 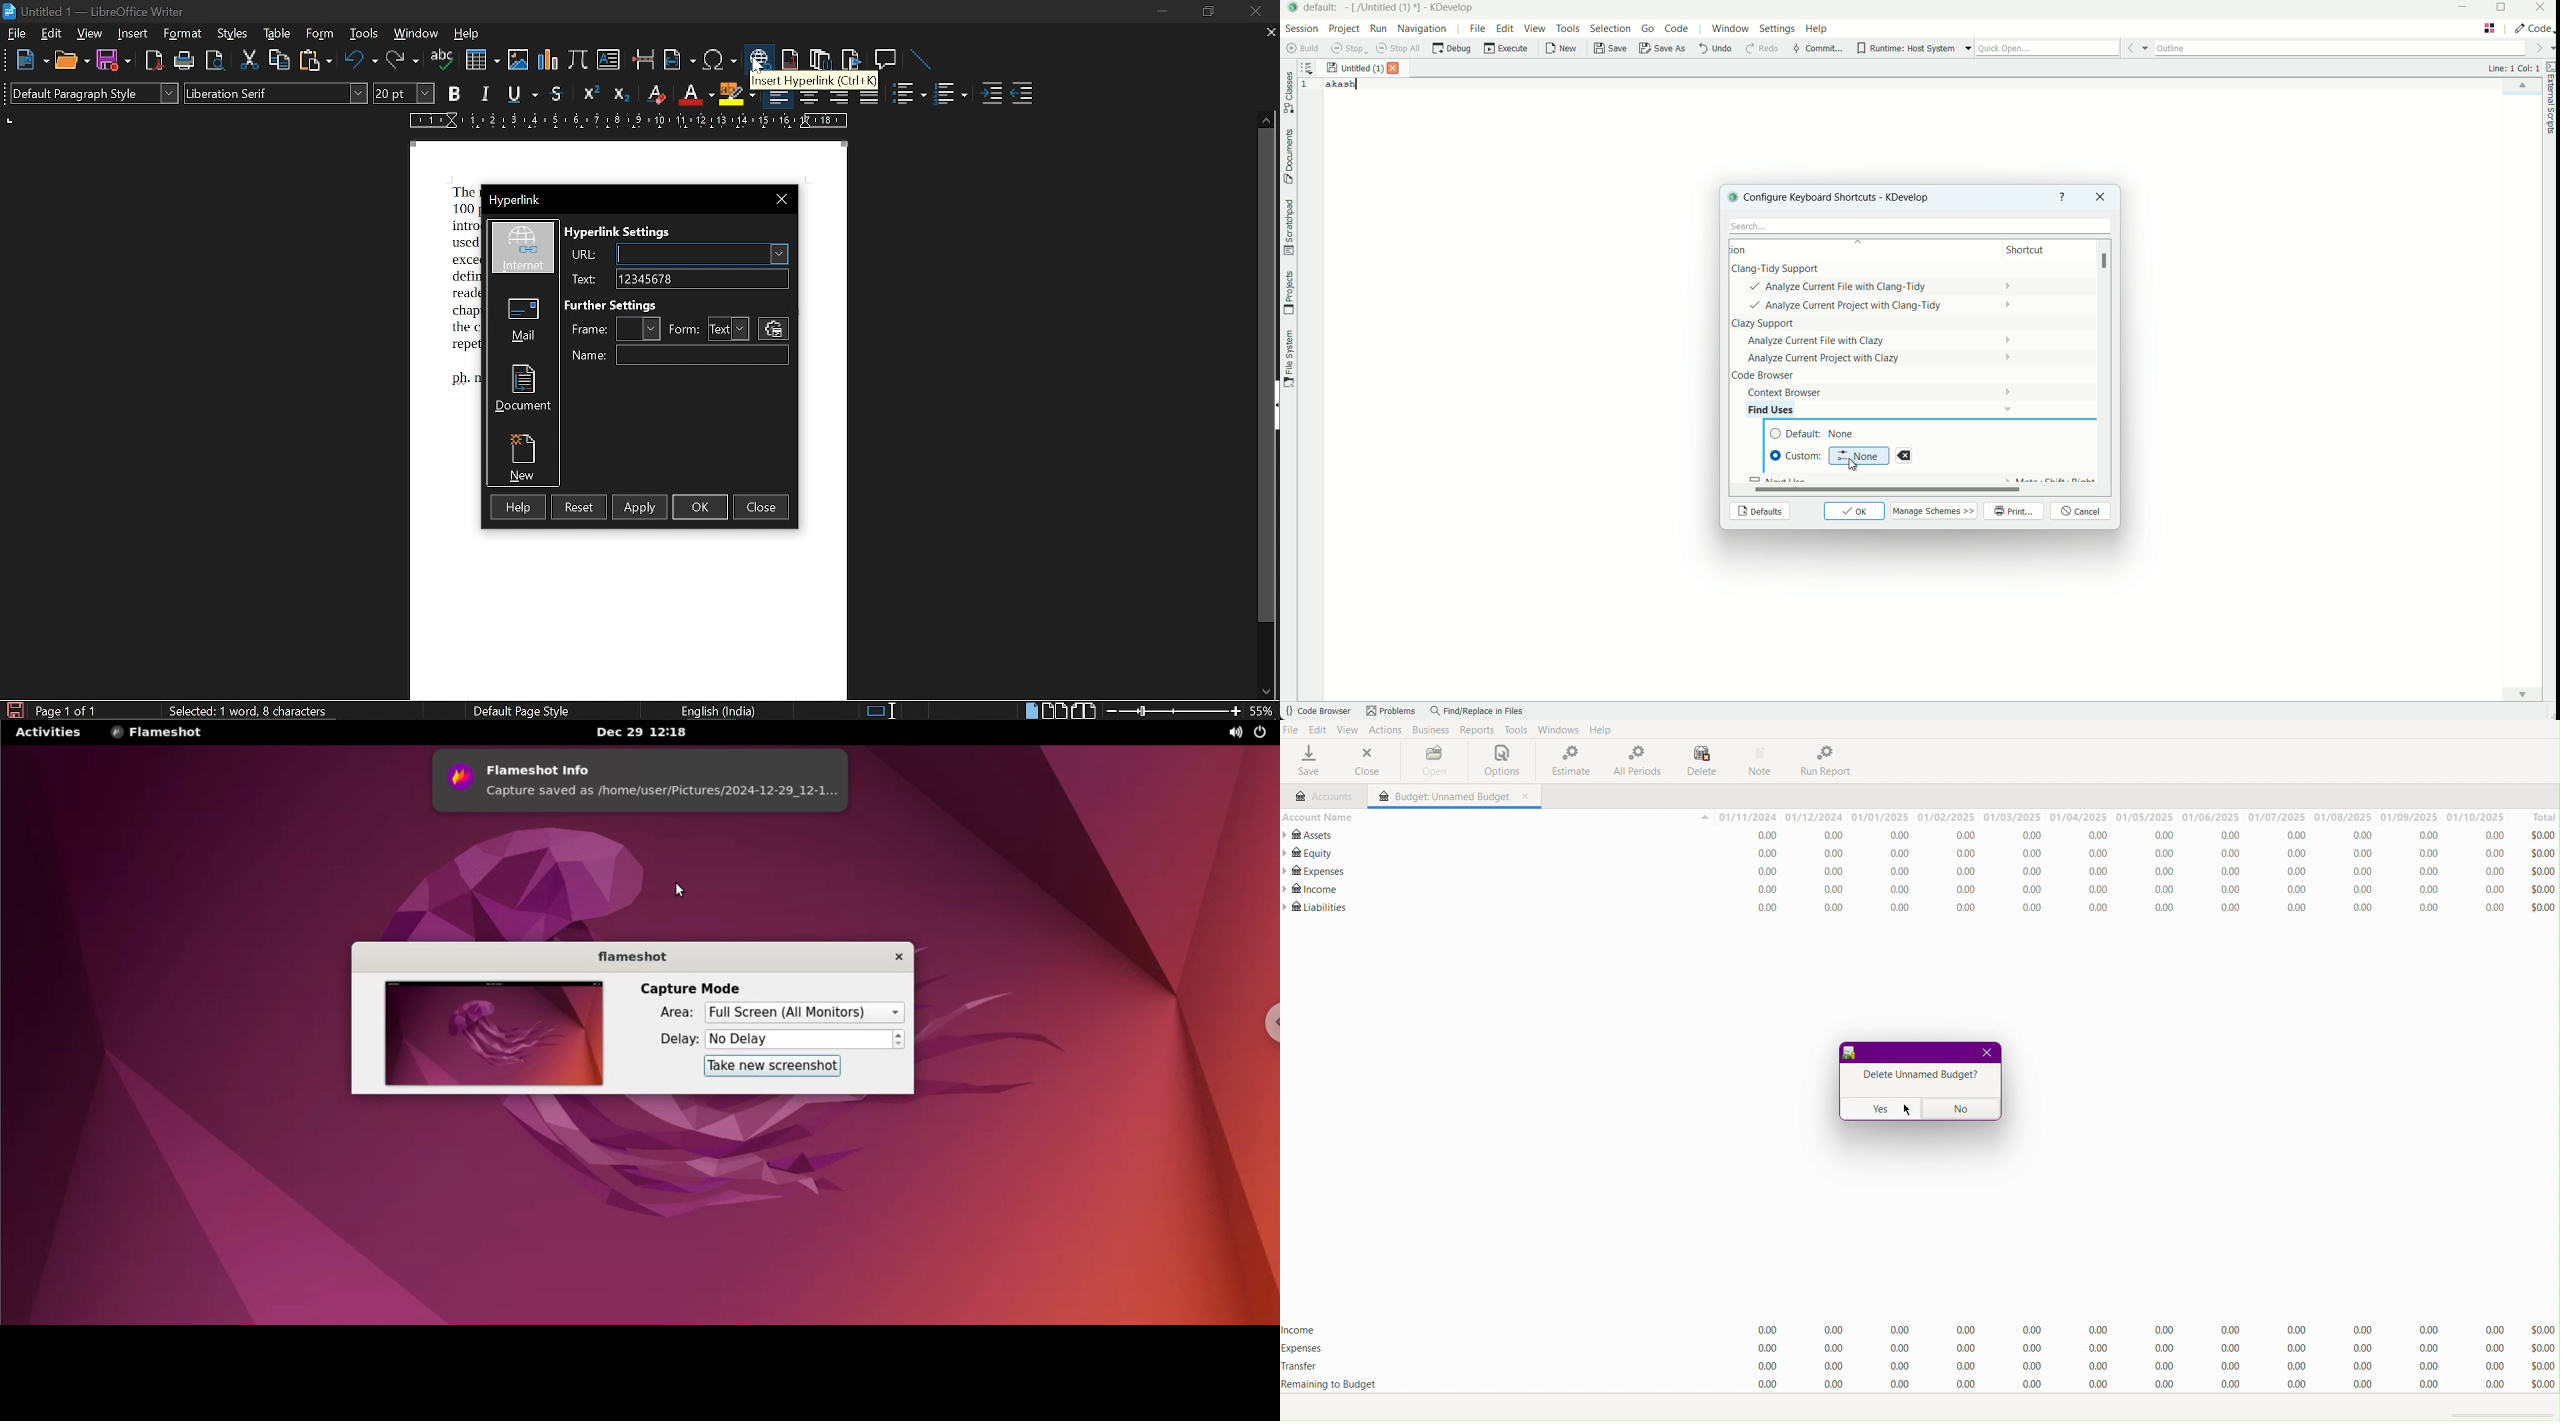 What do you see at coordinates (2537, 816) in the screenshot?
I see `Total` at bounding box center [2537, 816].